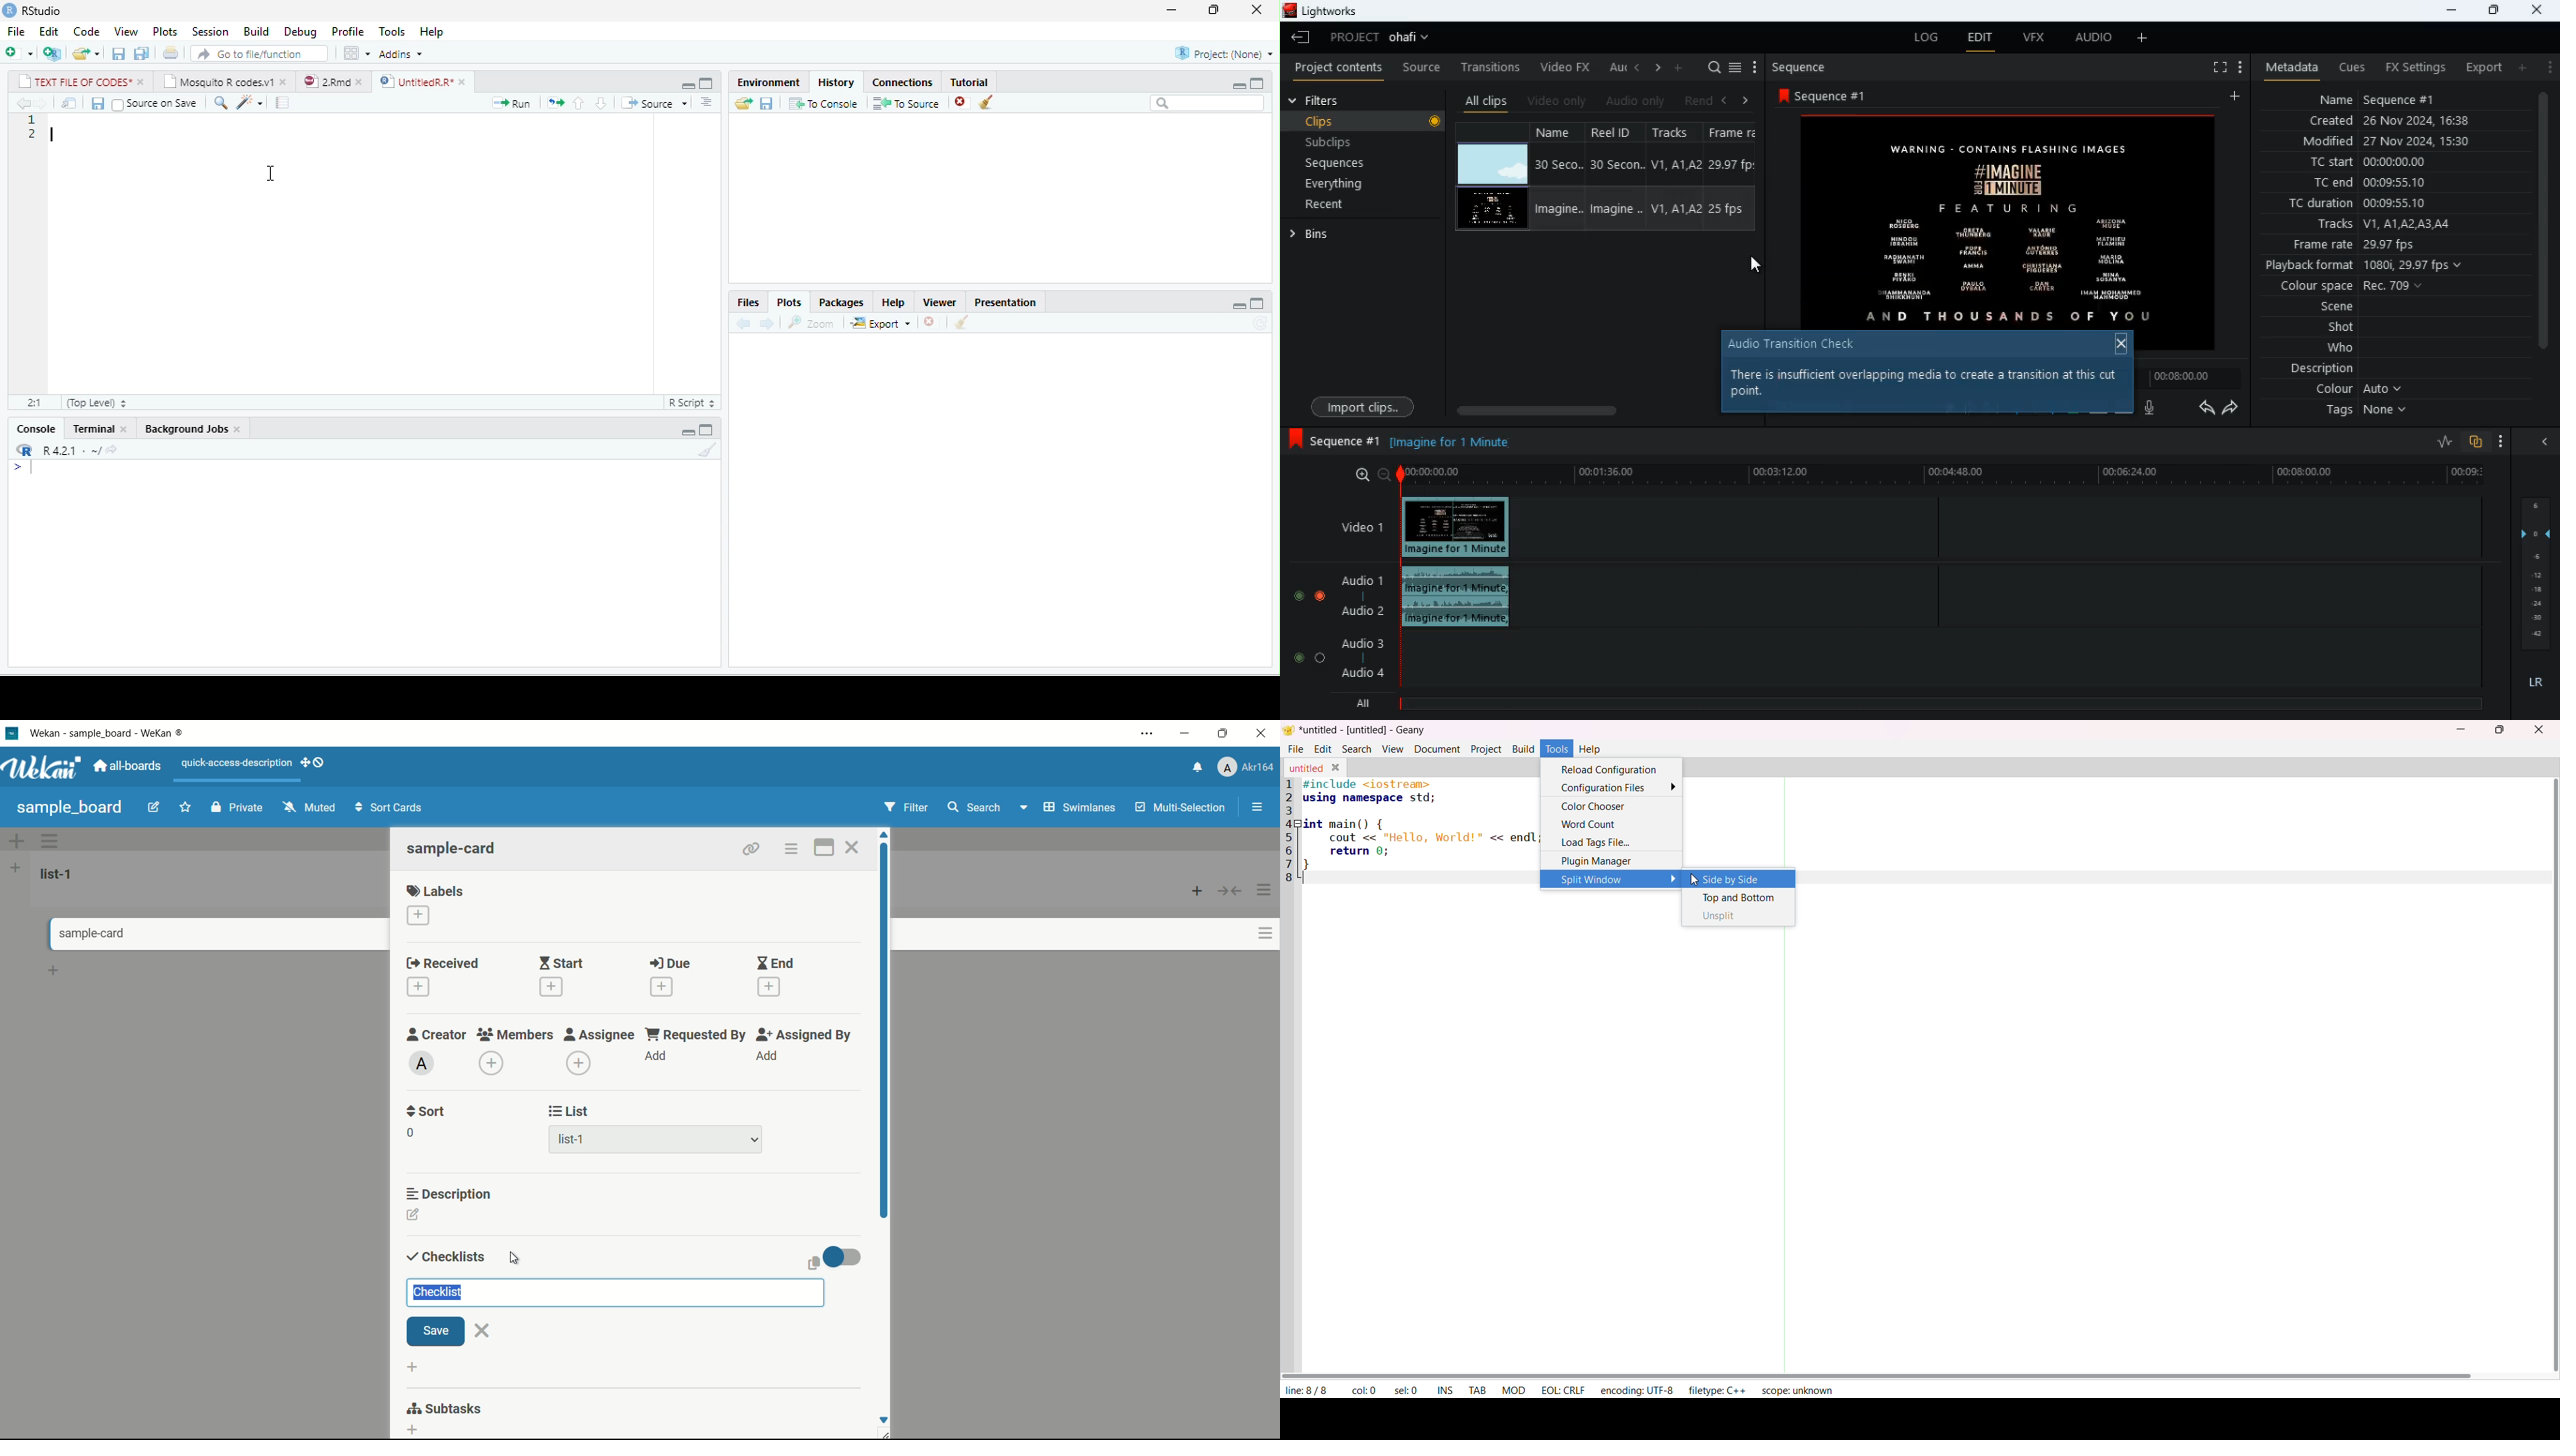 Image resolution: width=2576 pixels, height=1456 pixels. Describe the element at coordinates (688, 85) in the screenshot. I see `minimize` at that location.